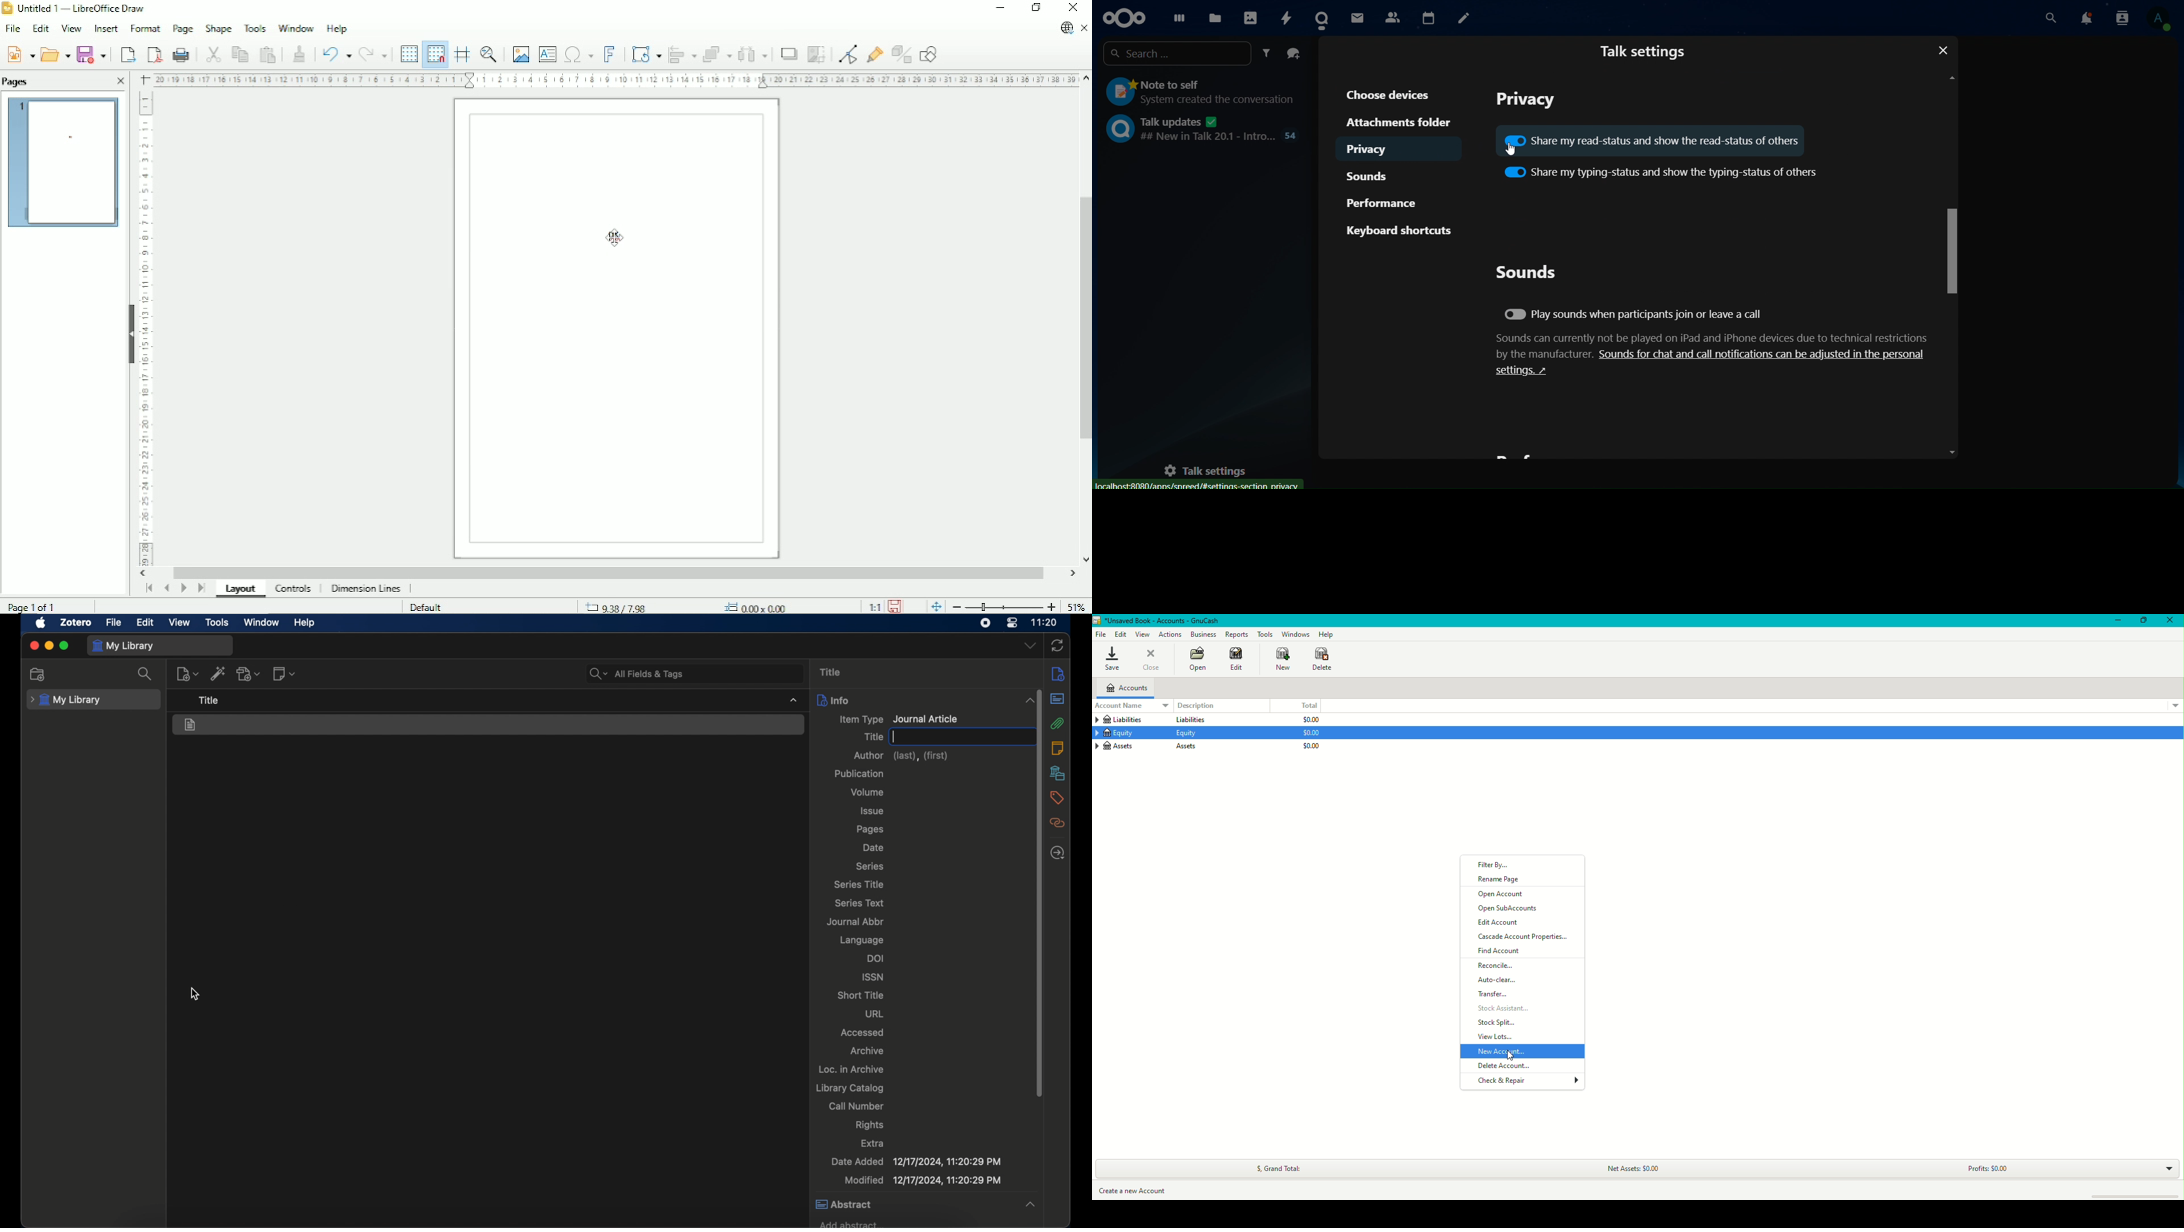 The image size is (2184, 1232). Describe the element at coordinates (1527, 272) in the screenshot. I see `sounds` at that location.